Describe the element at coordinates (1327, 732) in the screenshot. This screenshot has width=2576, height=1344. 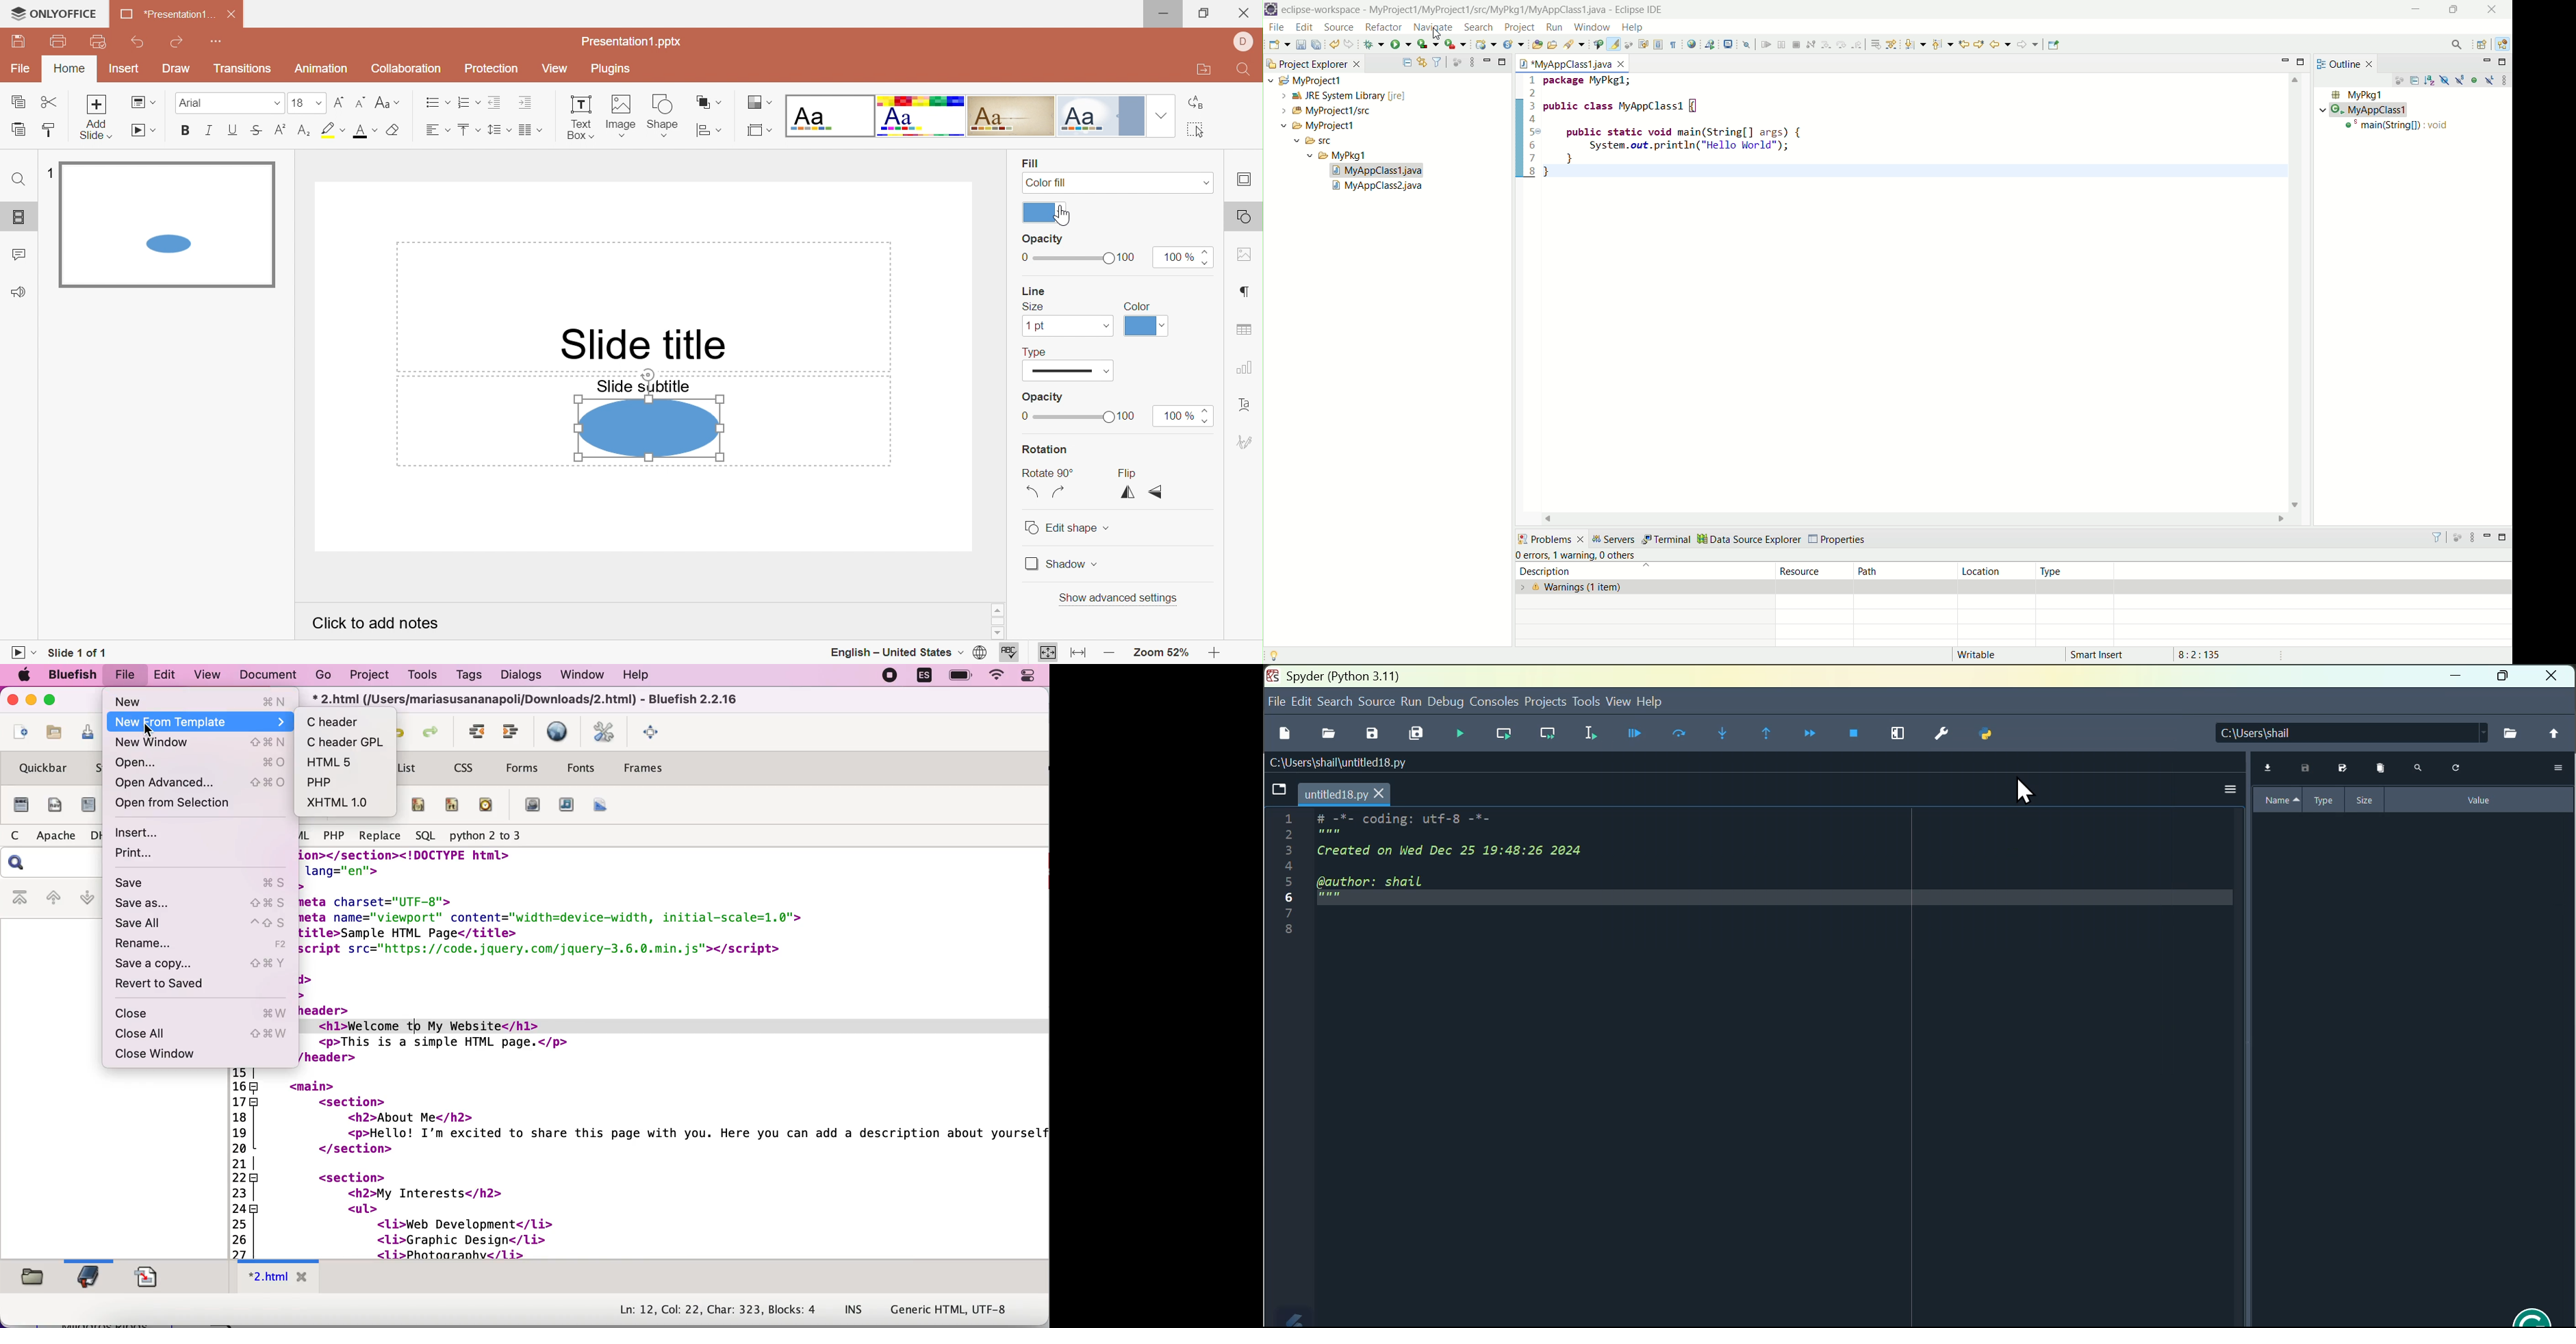
I see `Open file` at that location.